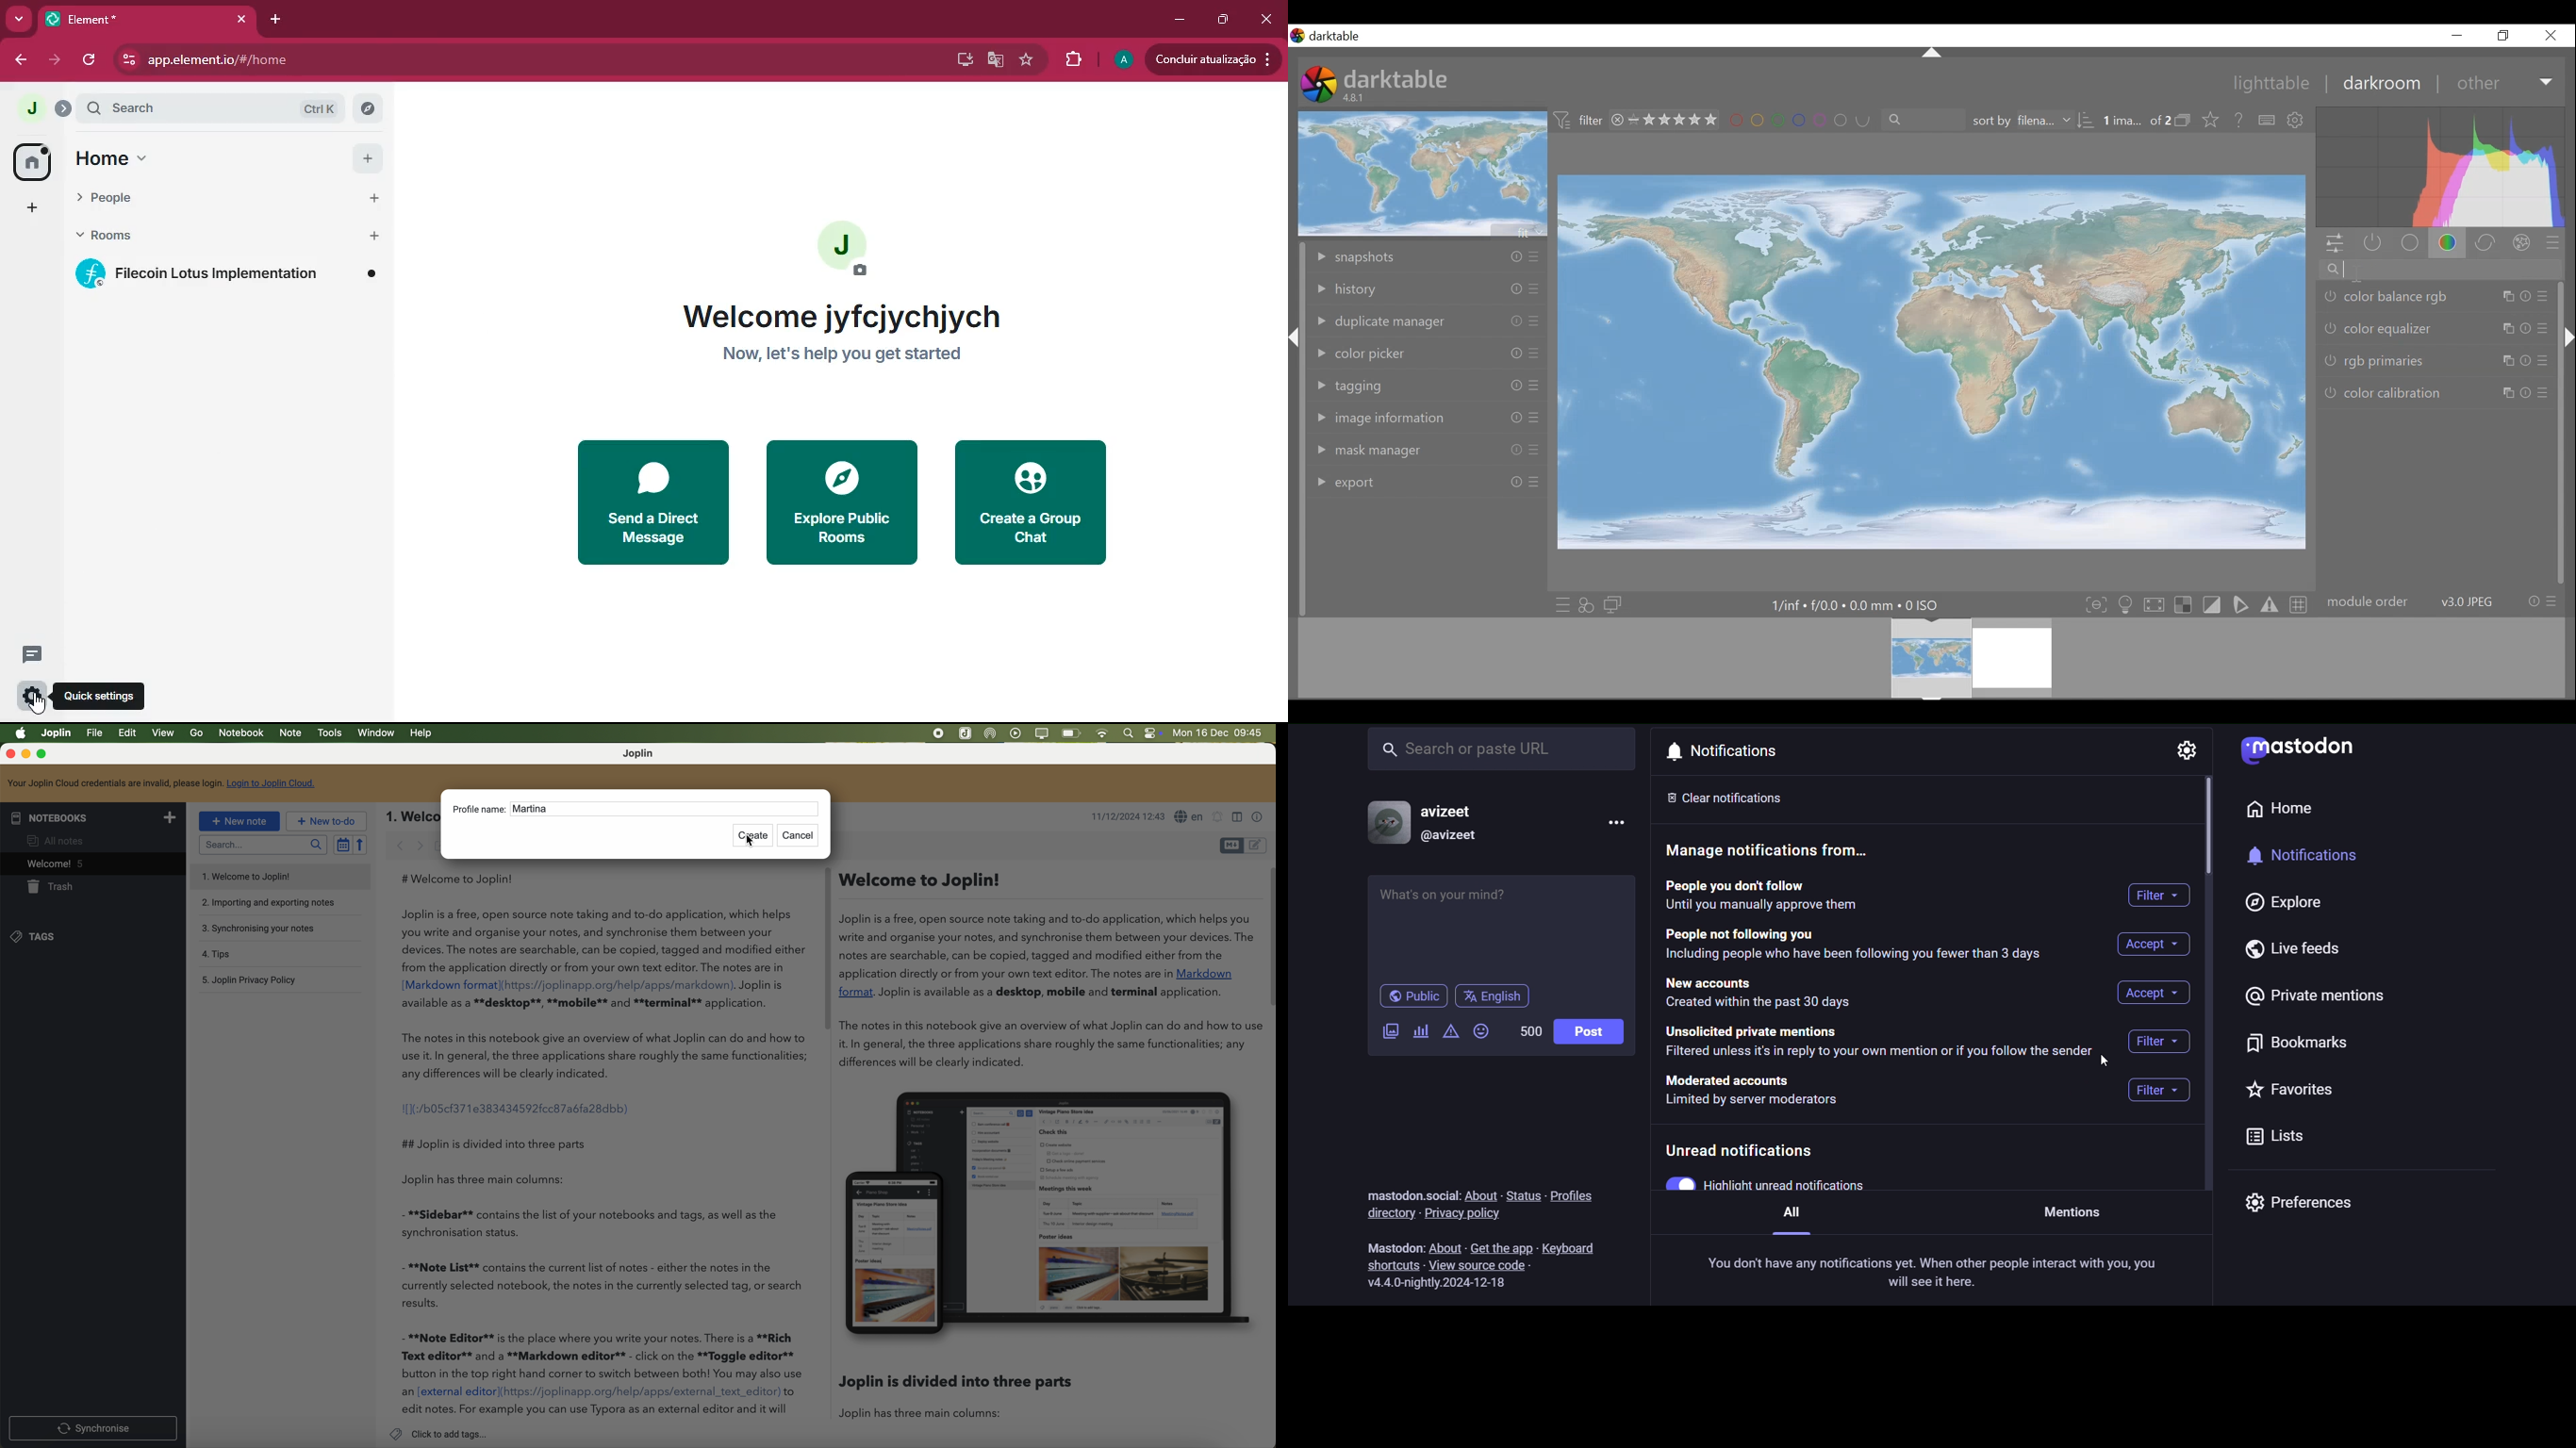 The image size is (2576, 1456). Describe the element at coordinates (1074, 60) in the screenshot. I see `extensions` at that location.